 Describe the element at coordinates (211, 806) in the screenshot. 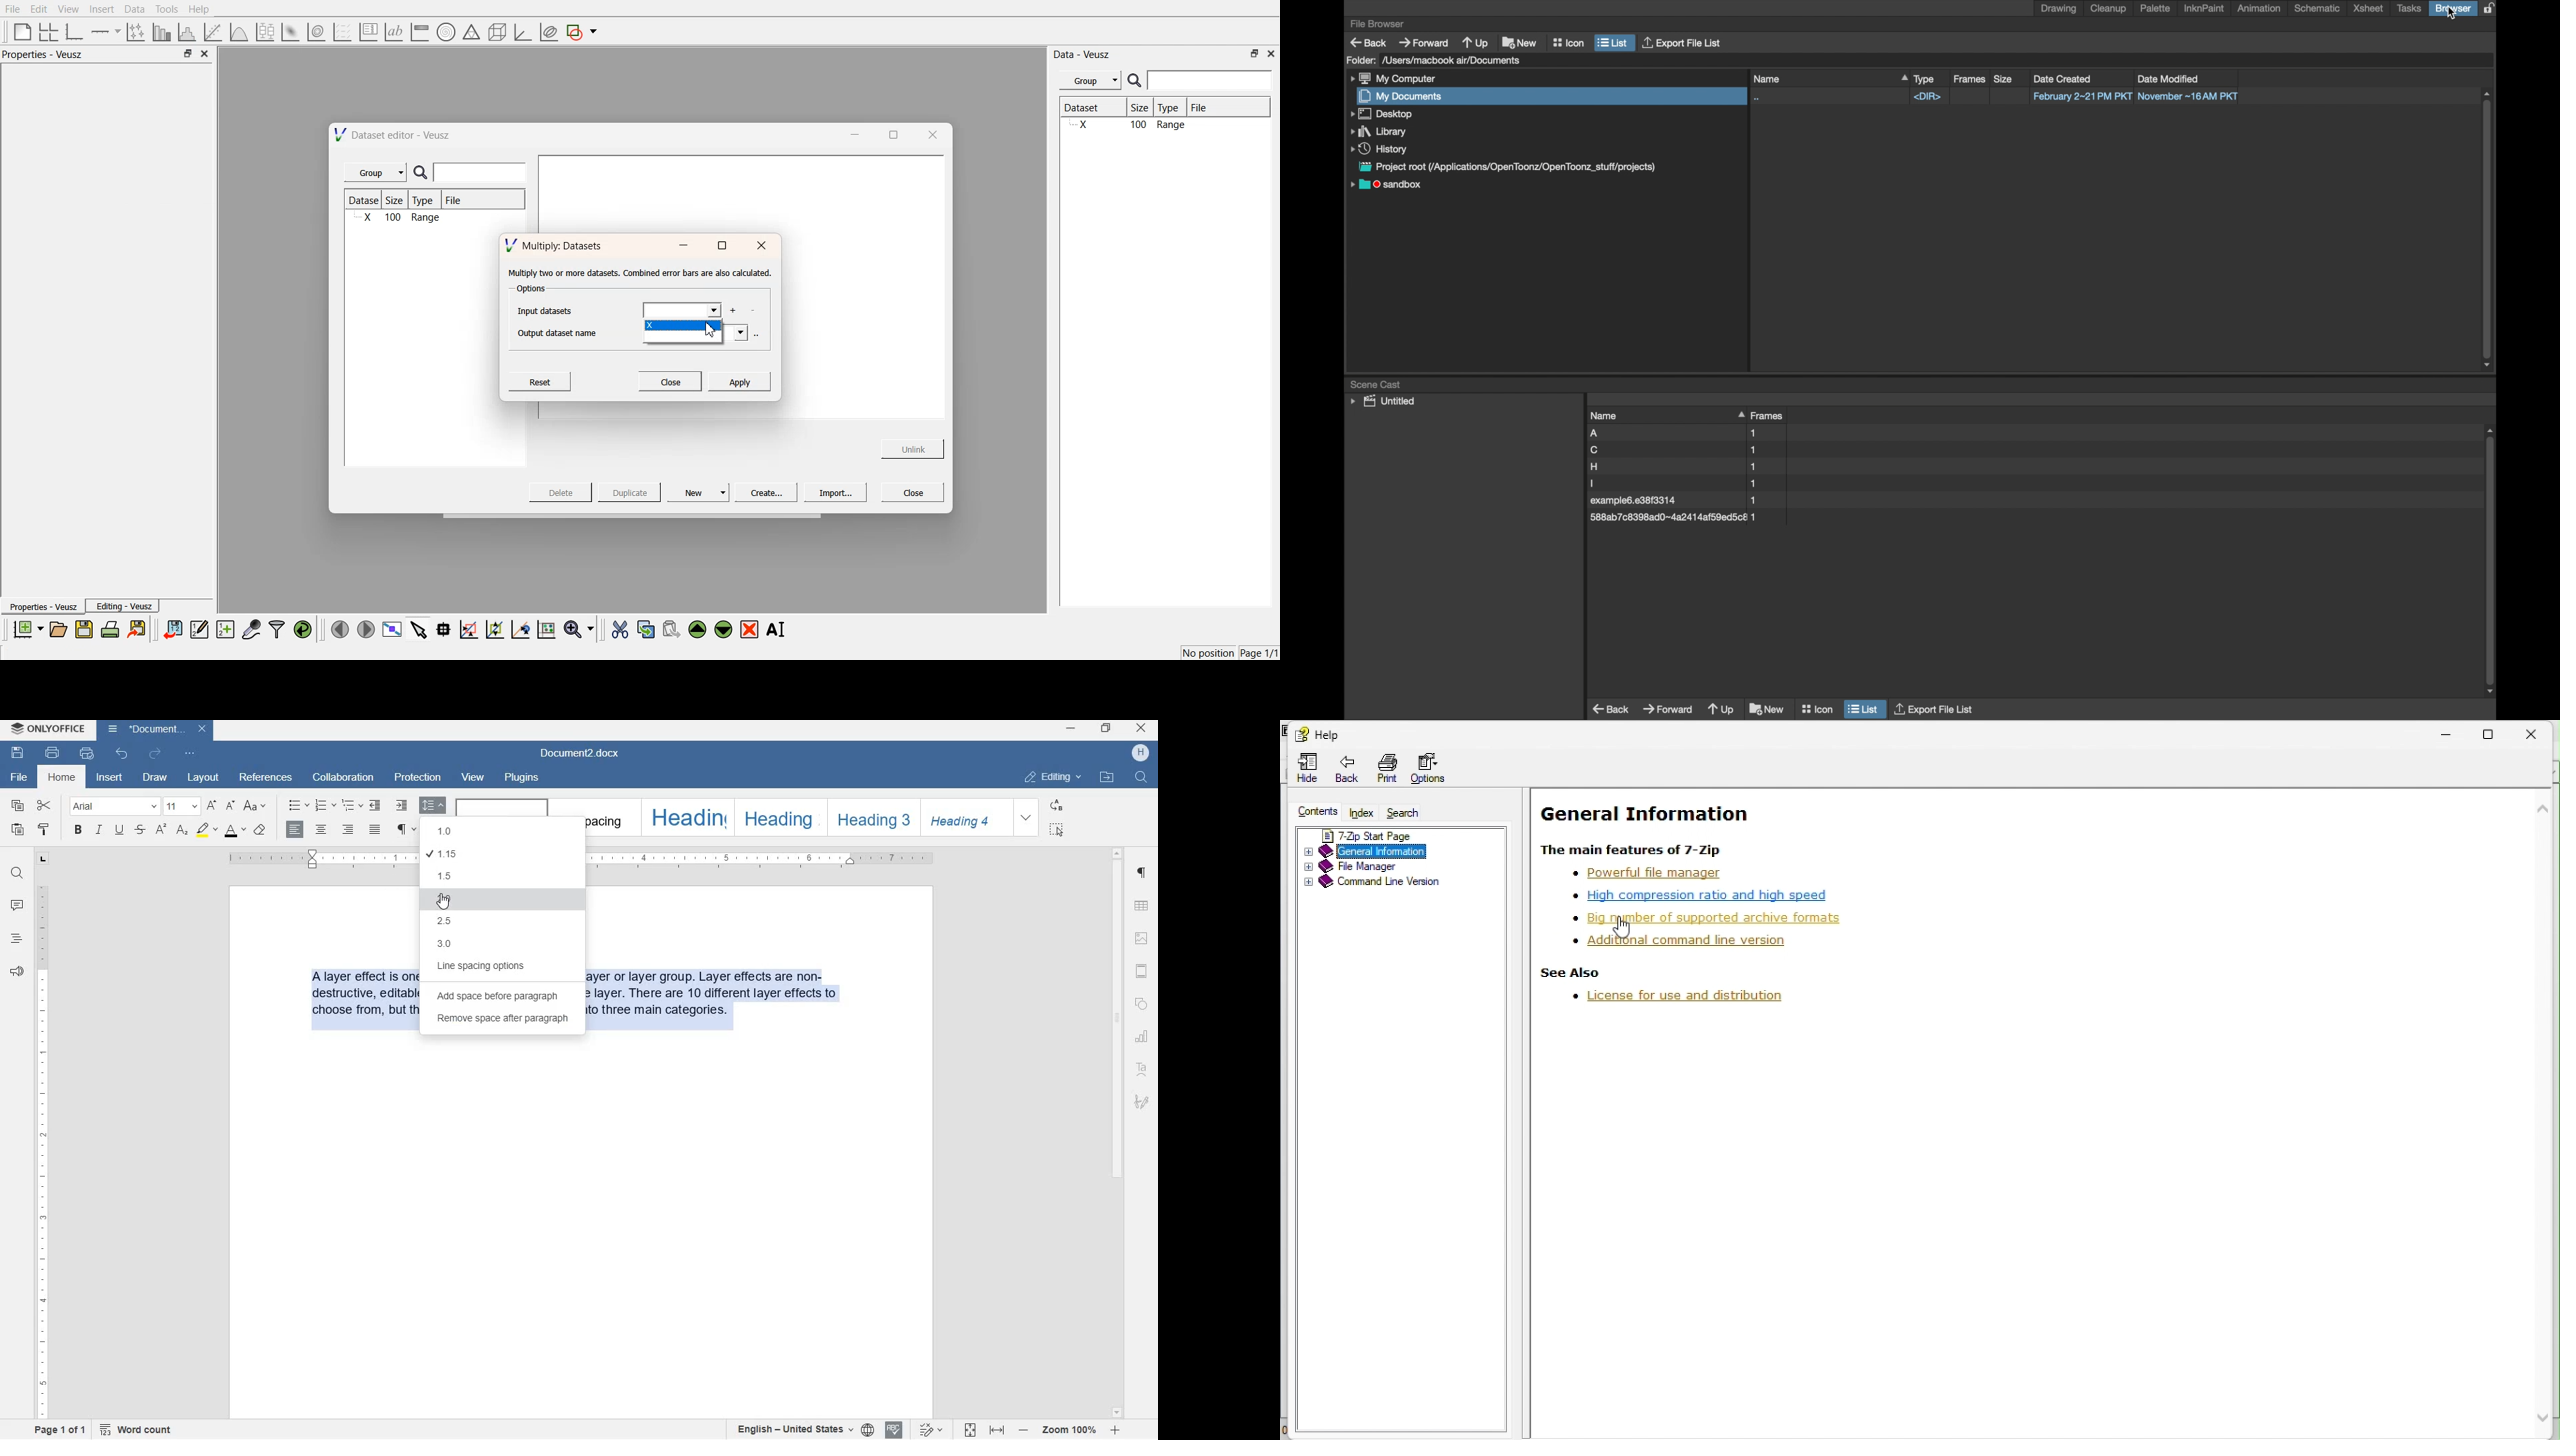

I see `increment font size` at that location.